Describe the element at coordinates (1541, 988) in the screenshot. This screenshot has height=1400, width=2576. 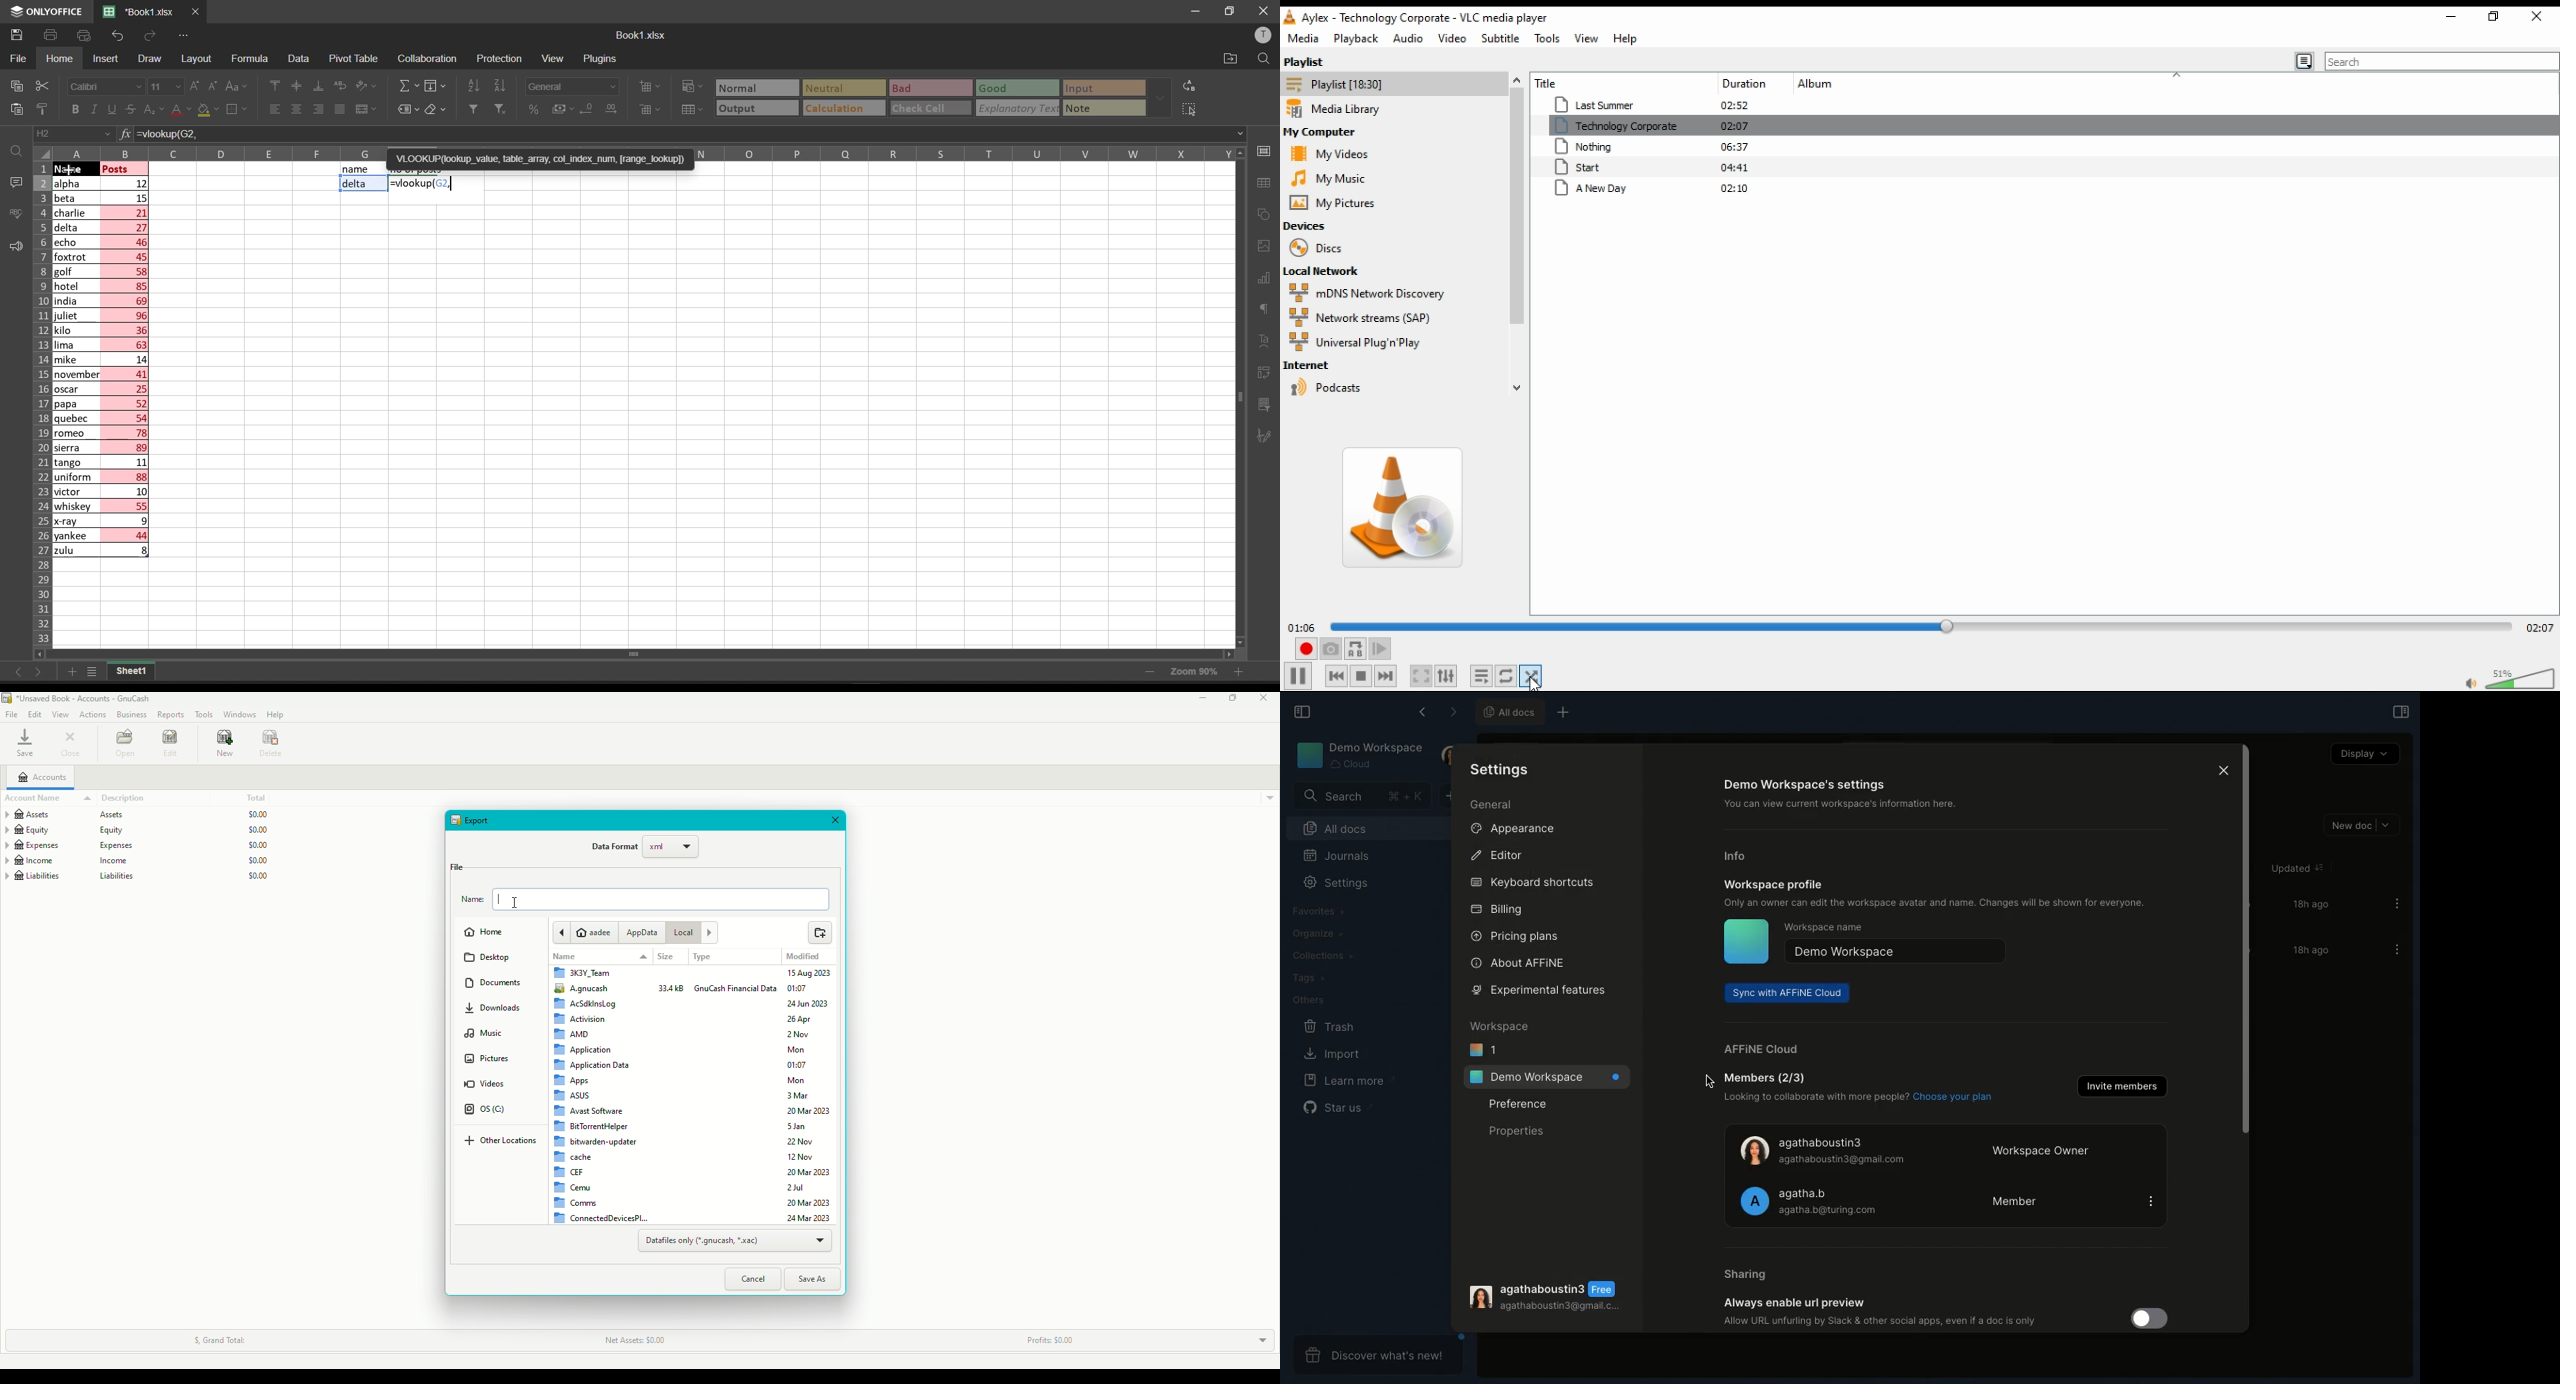
I see `Experimental features` at that location.